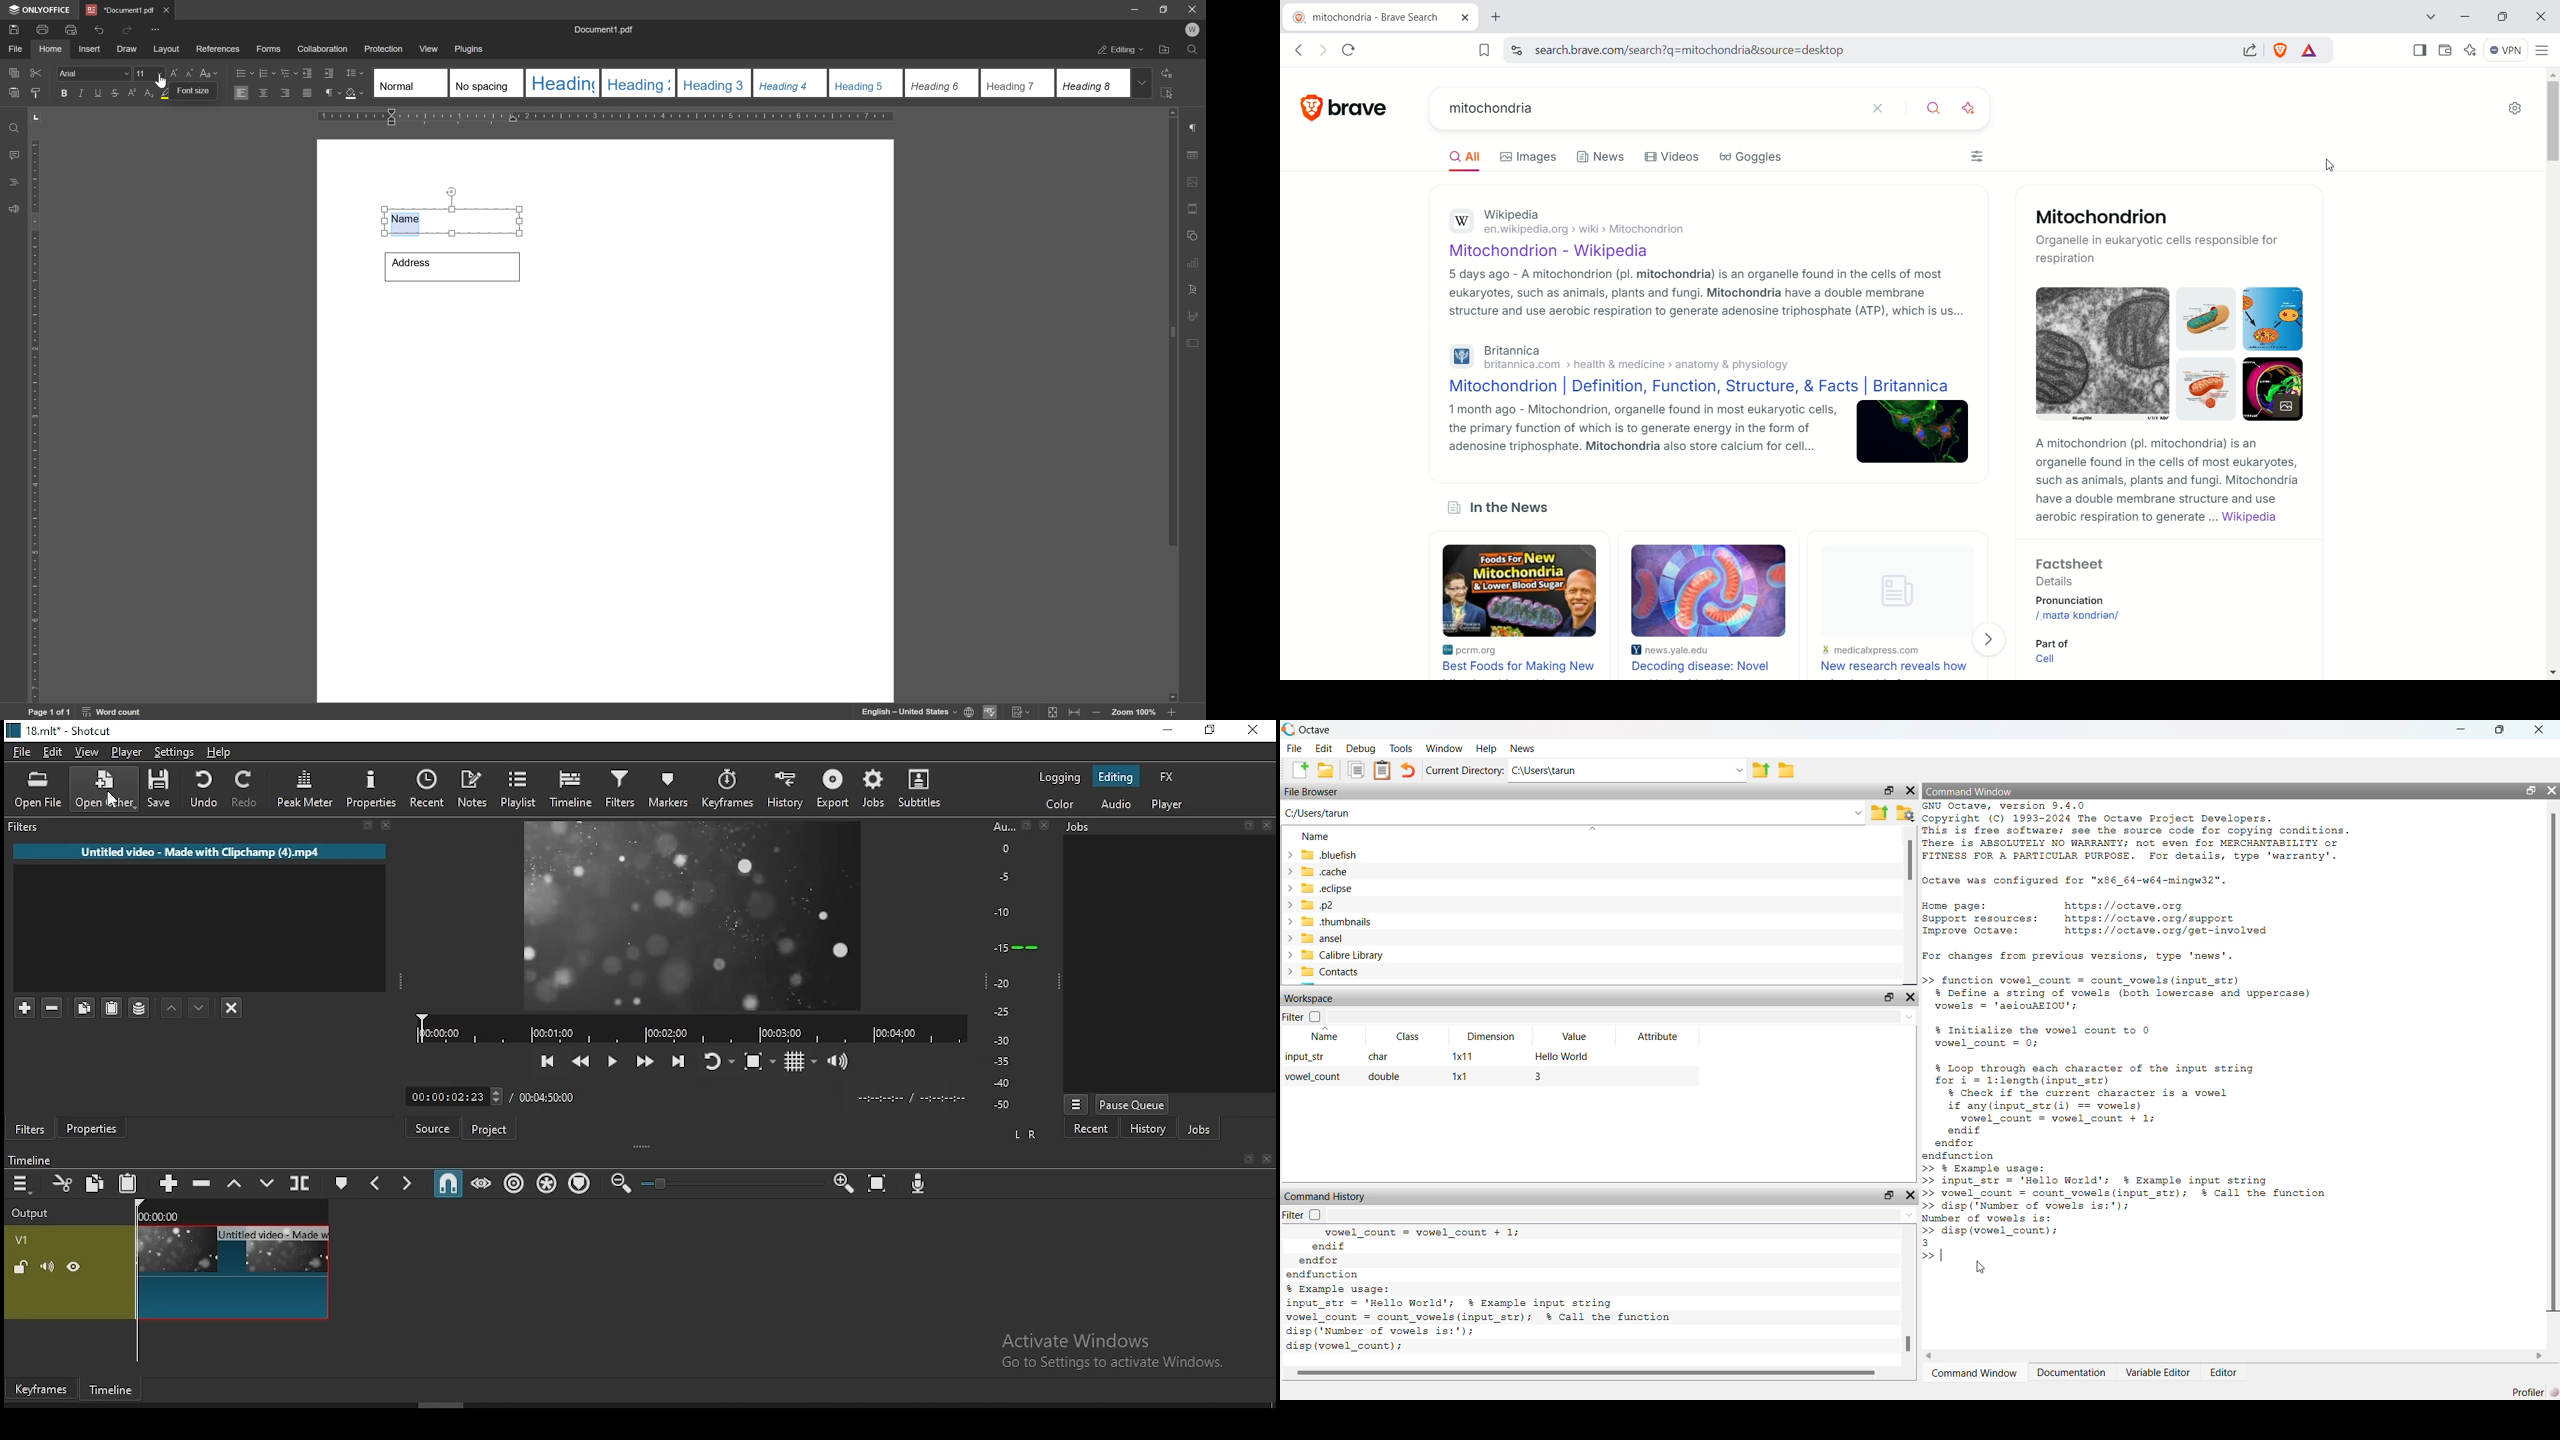  I want to click on cursor, so click(164, 82).